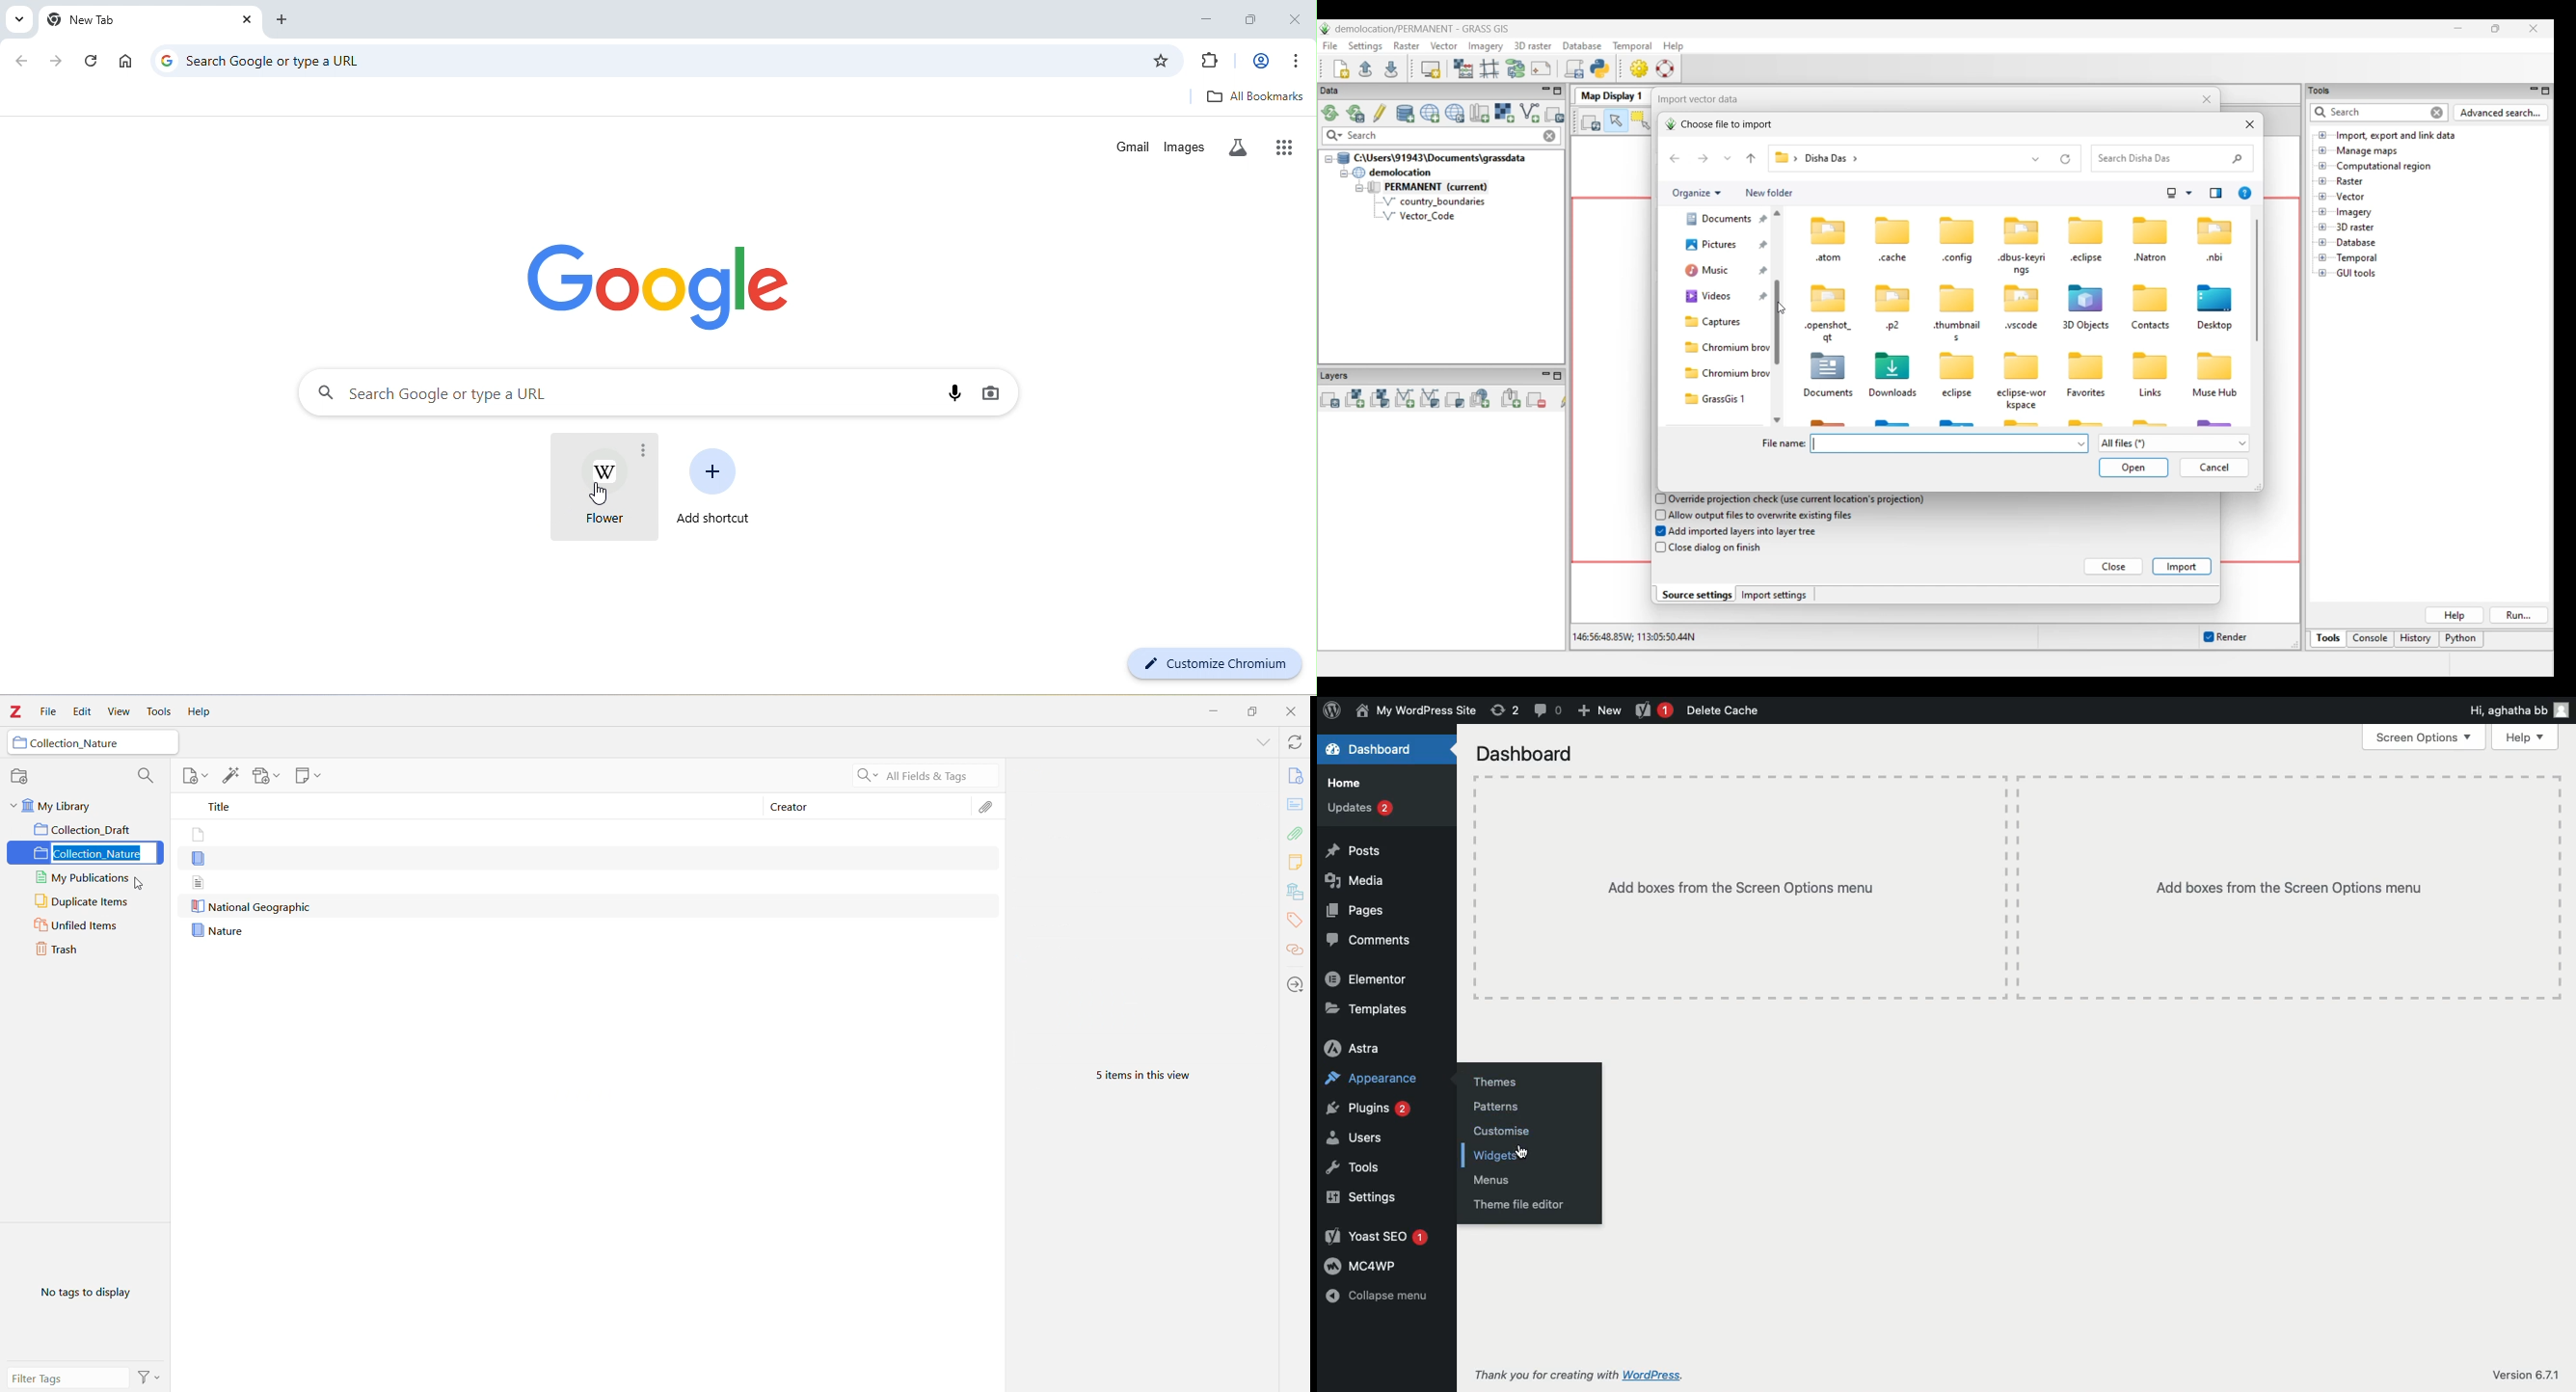 This screenshot has width=2576, height=1400. What do you see at coordinates (87, 829) in the screenshot?
I see `Collection_draft` at bounding box center [87, 829].